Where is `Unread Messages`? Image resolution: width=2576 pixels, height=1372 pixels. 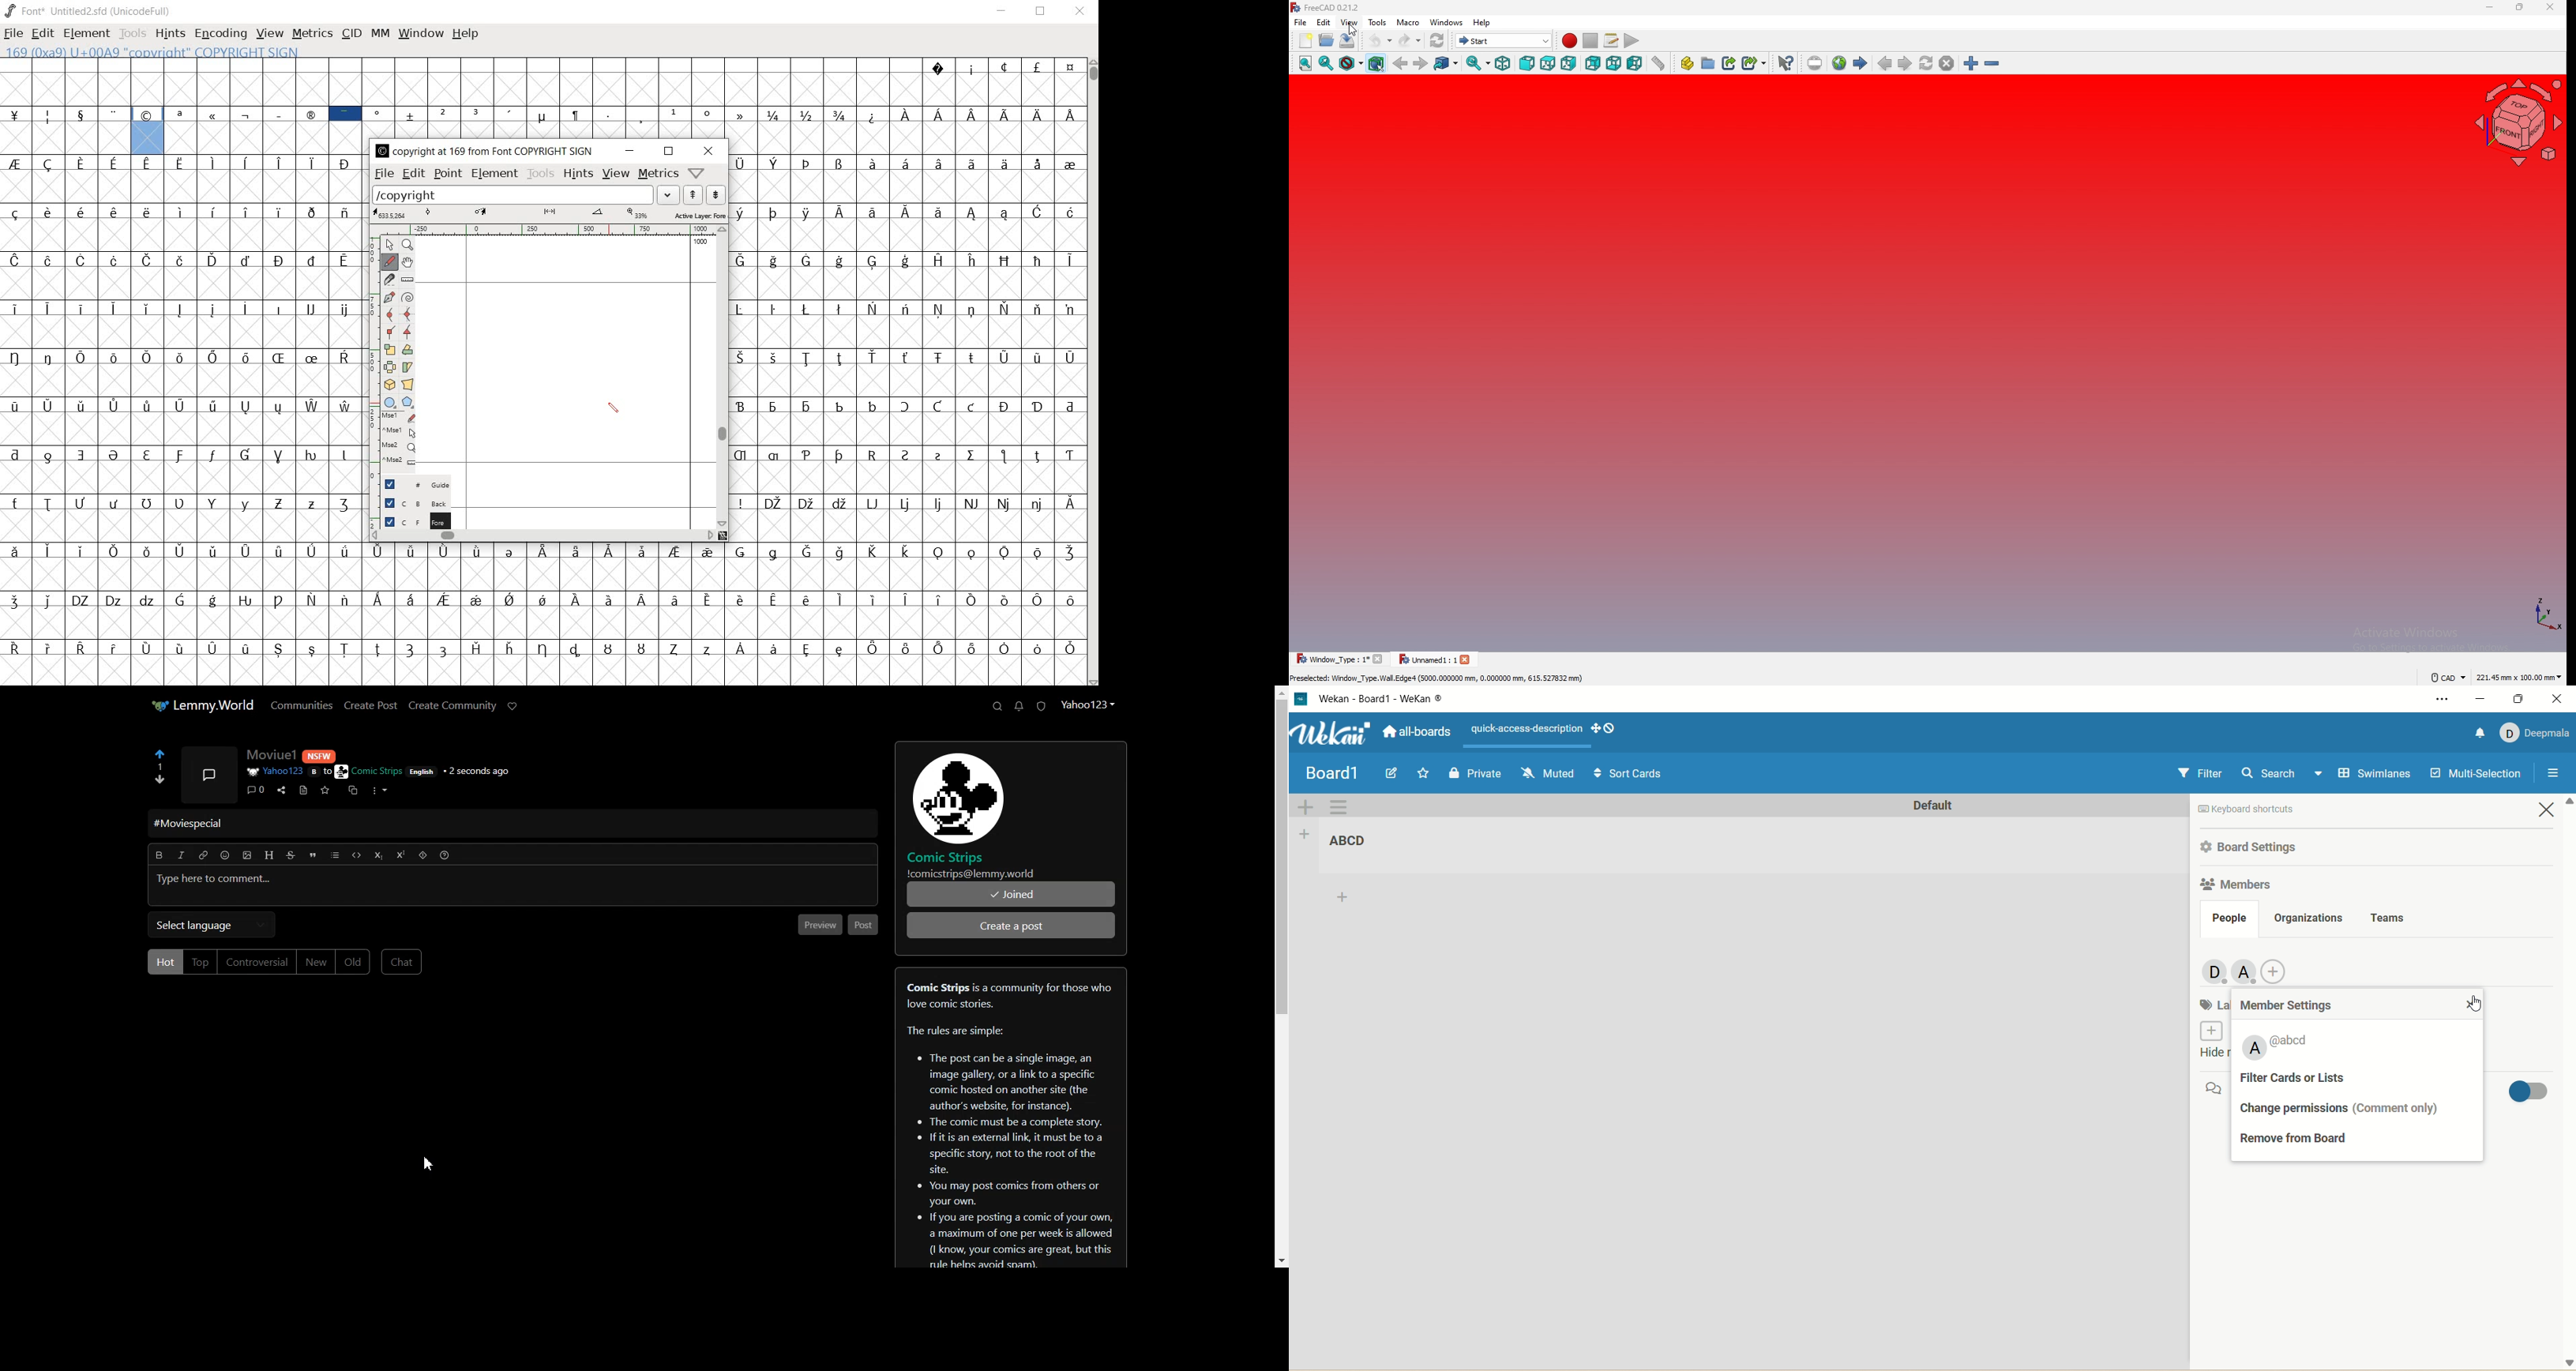 Unread Messages is located at coordinates (1019, 706).